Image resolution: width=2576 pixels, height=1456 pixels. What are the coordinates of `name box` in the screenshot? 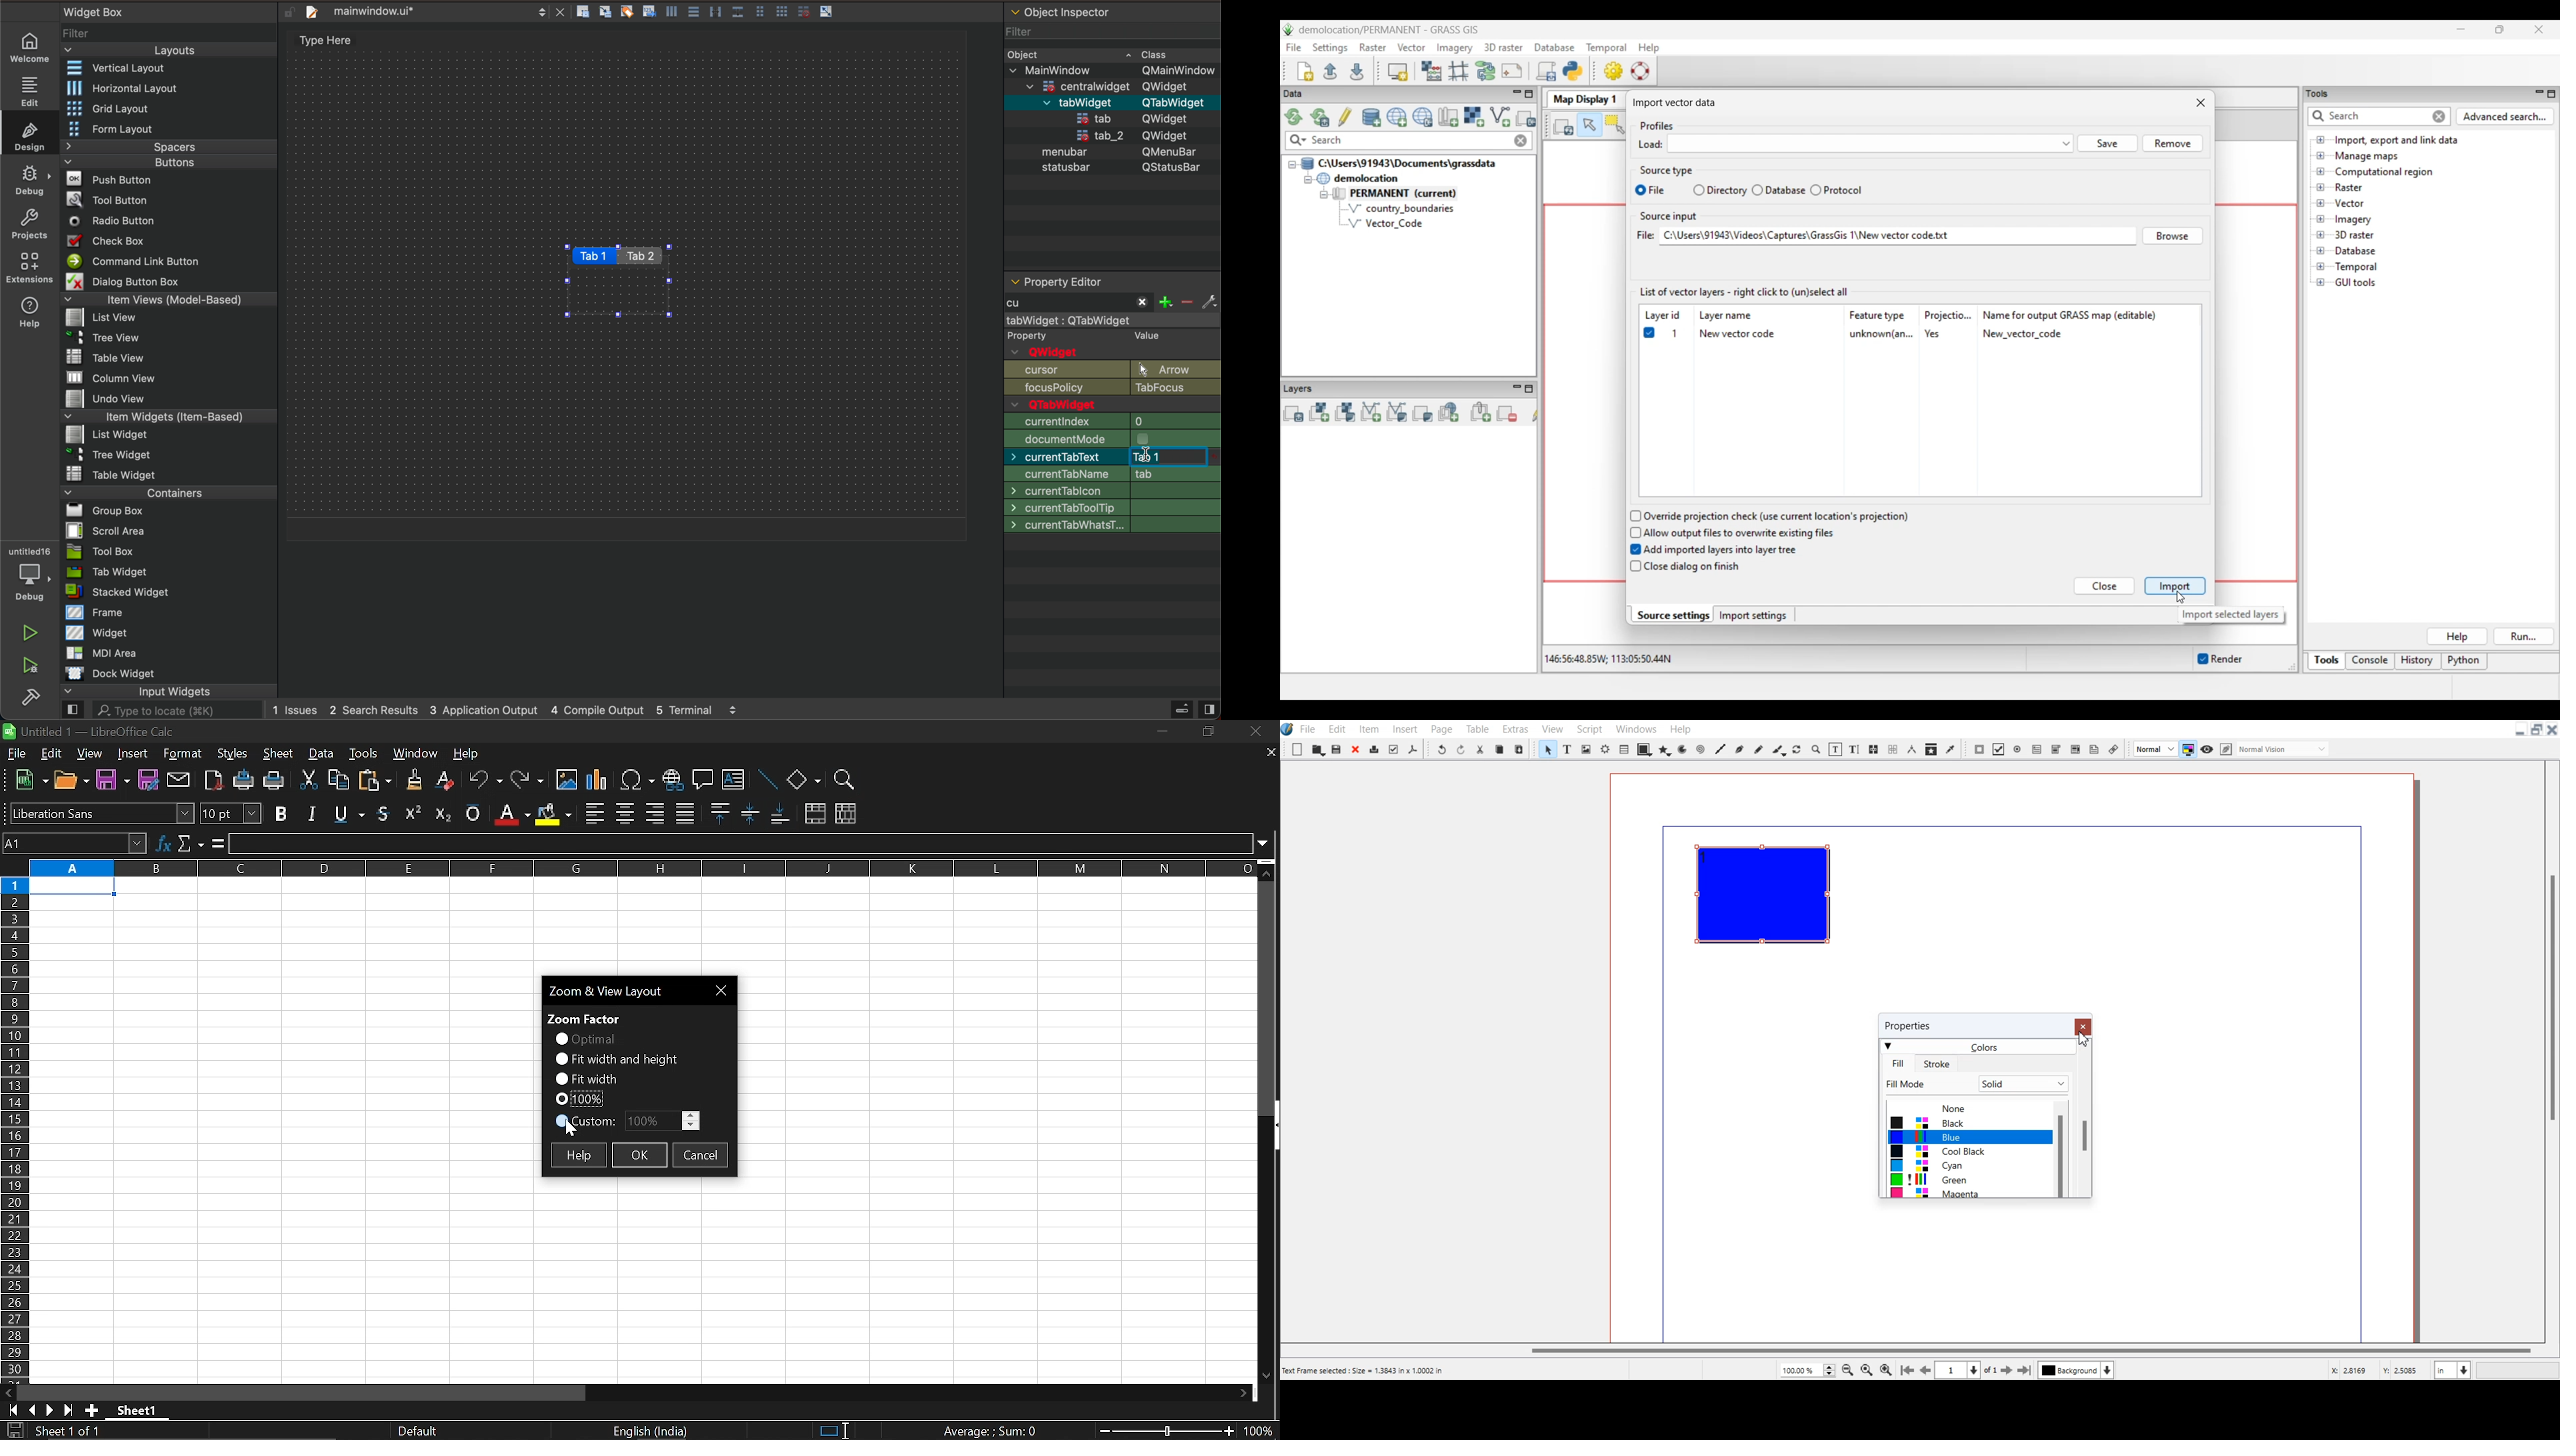 It's located at (76, 843).